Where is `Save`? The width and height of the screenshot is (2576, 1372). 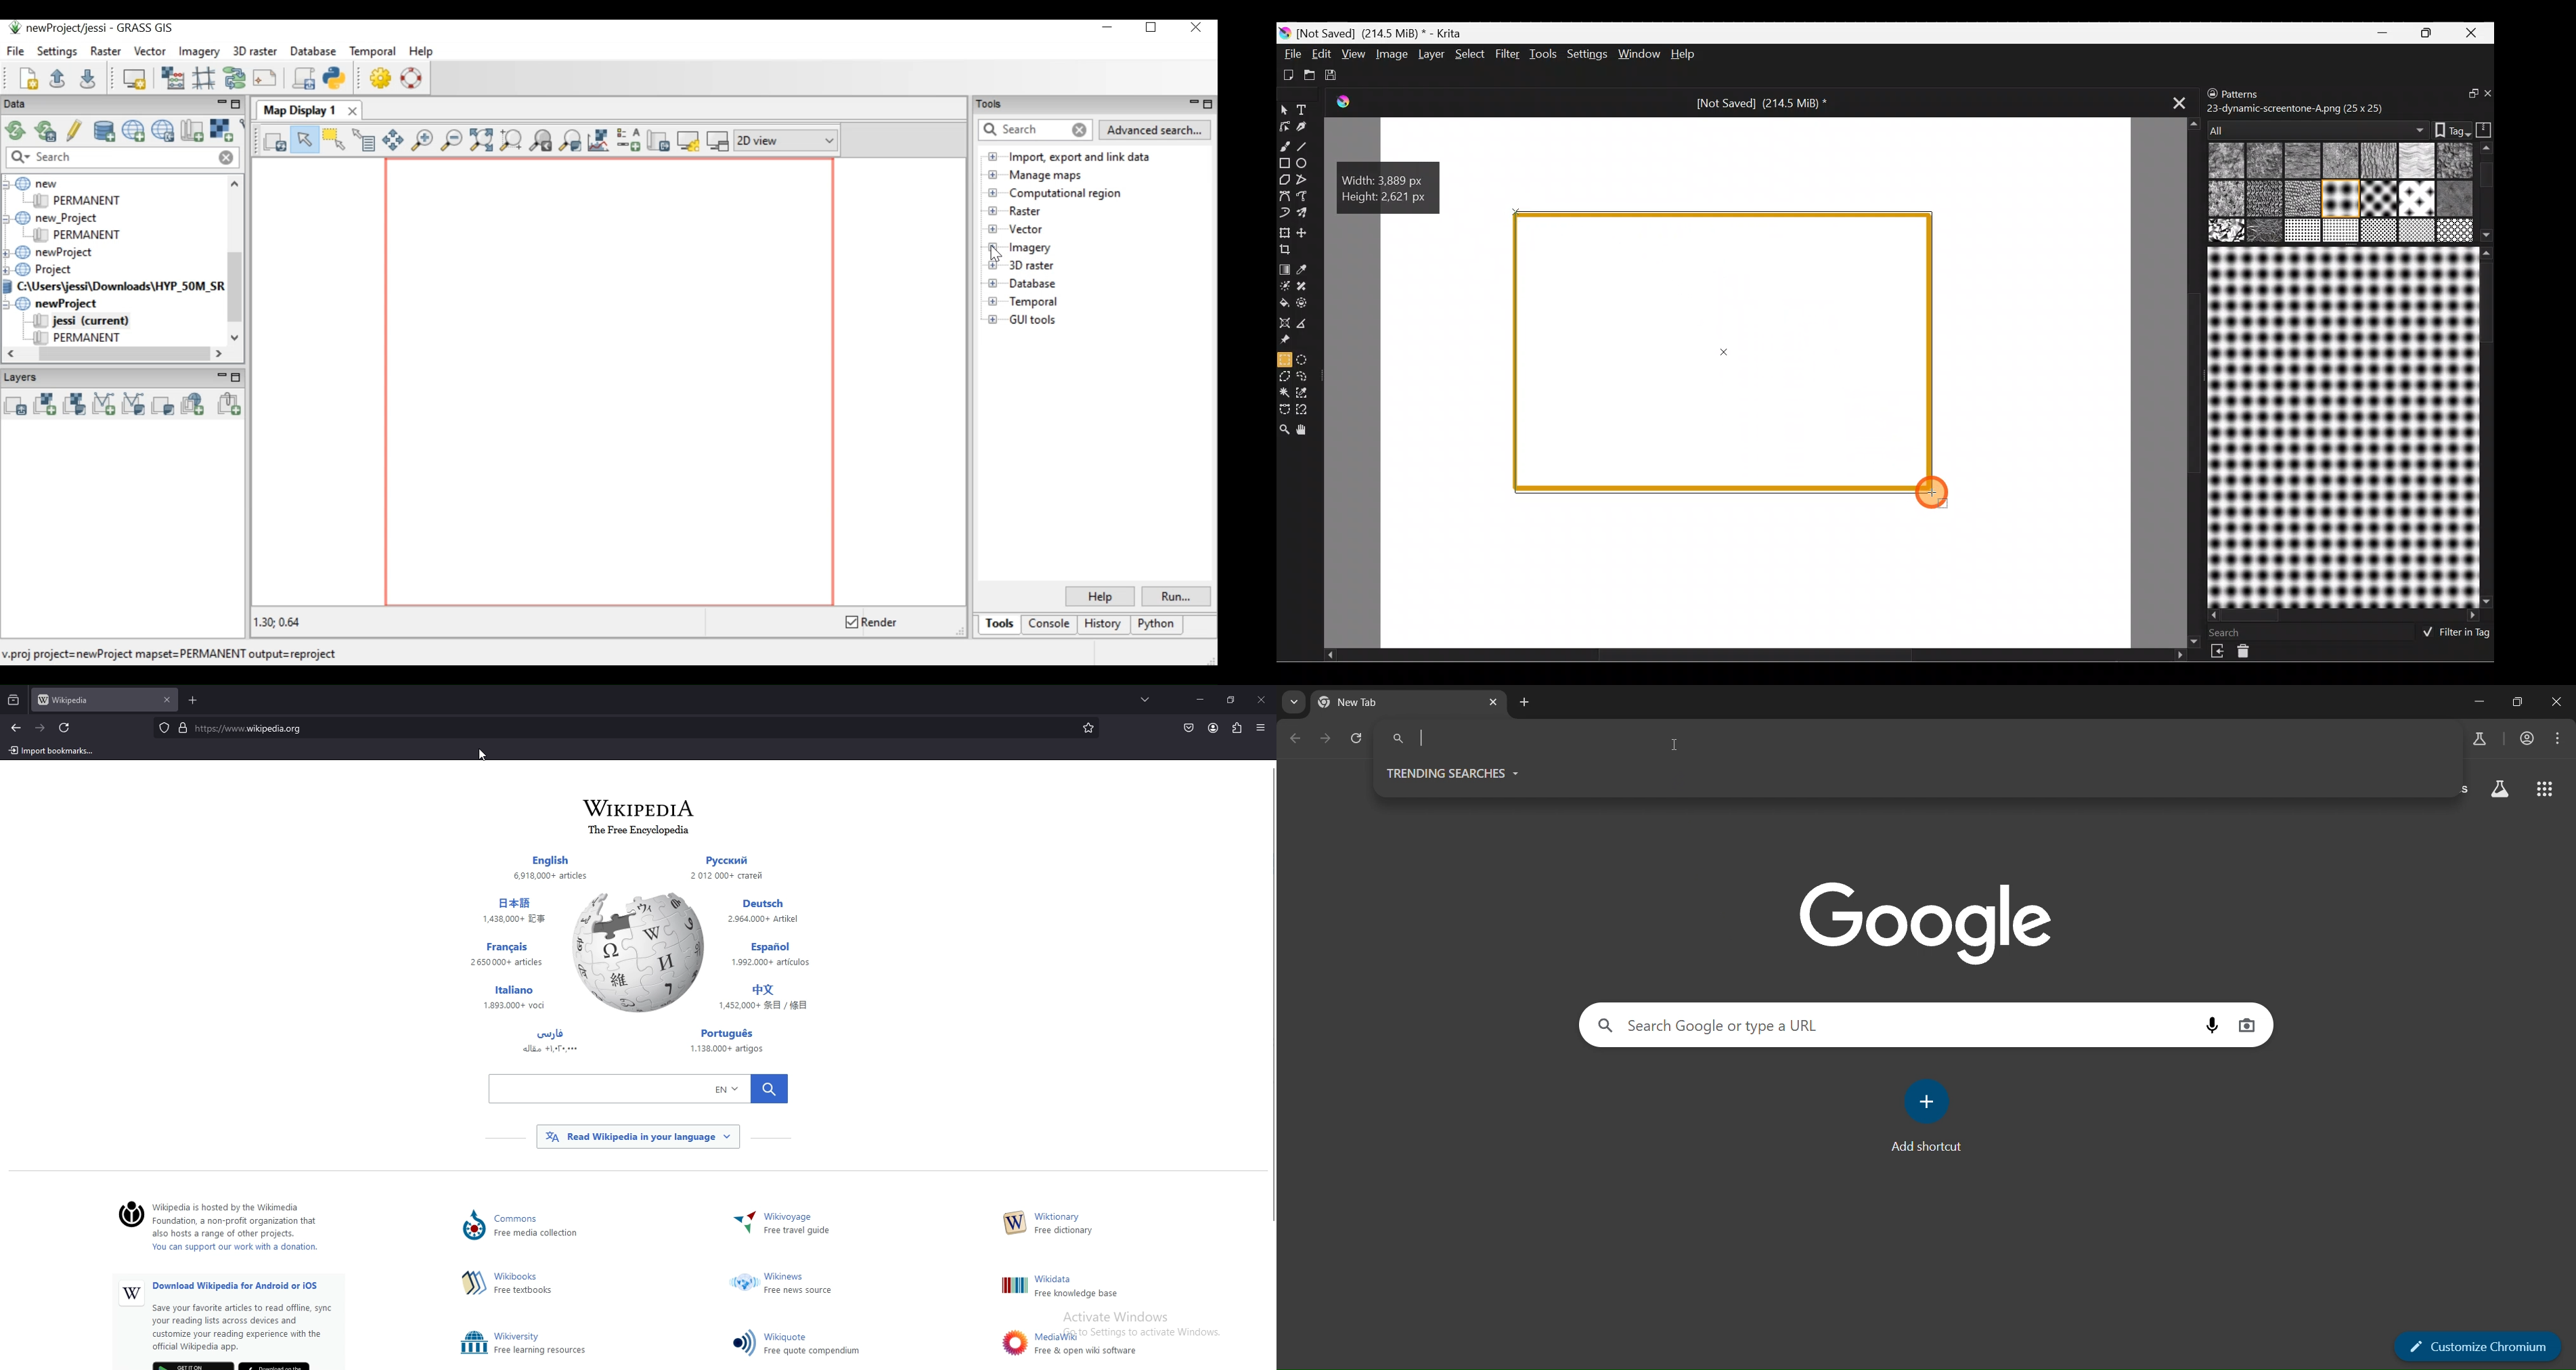 Save is located at coordinates (1332, 73).